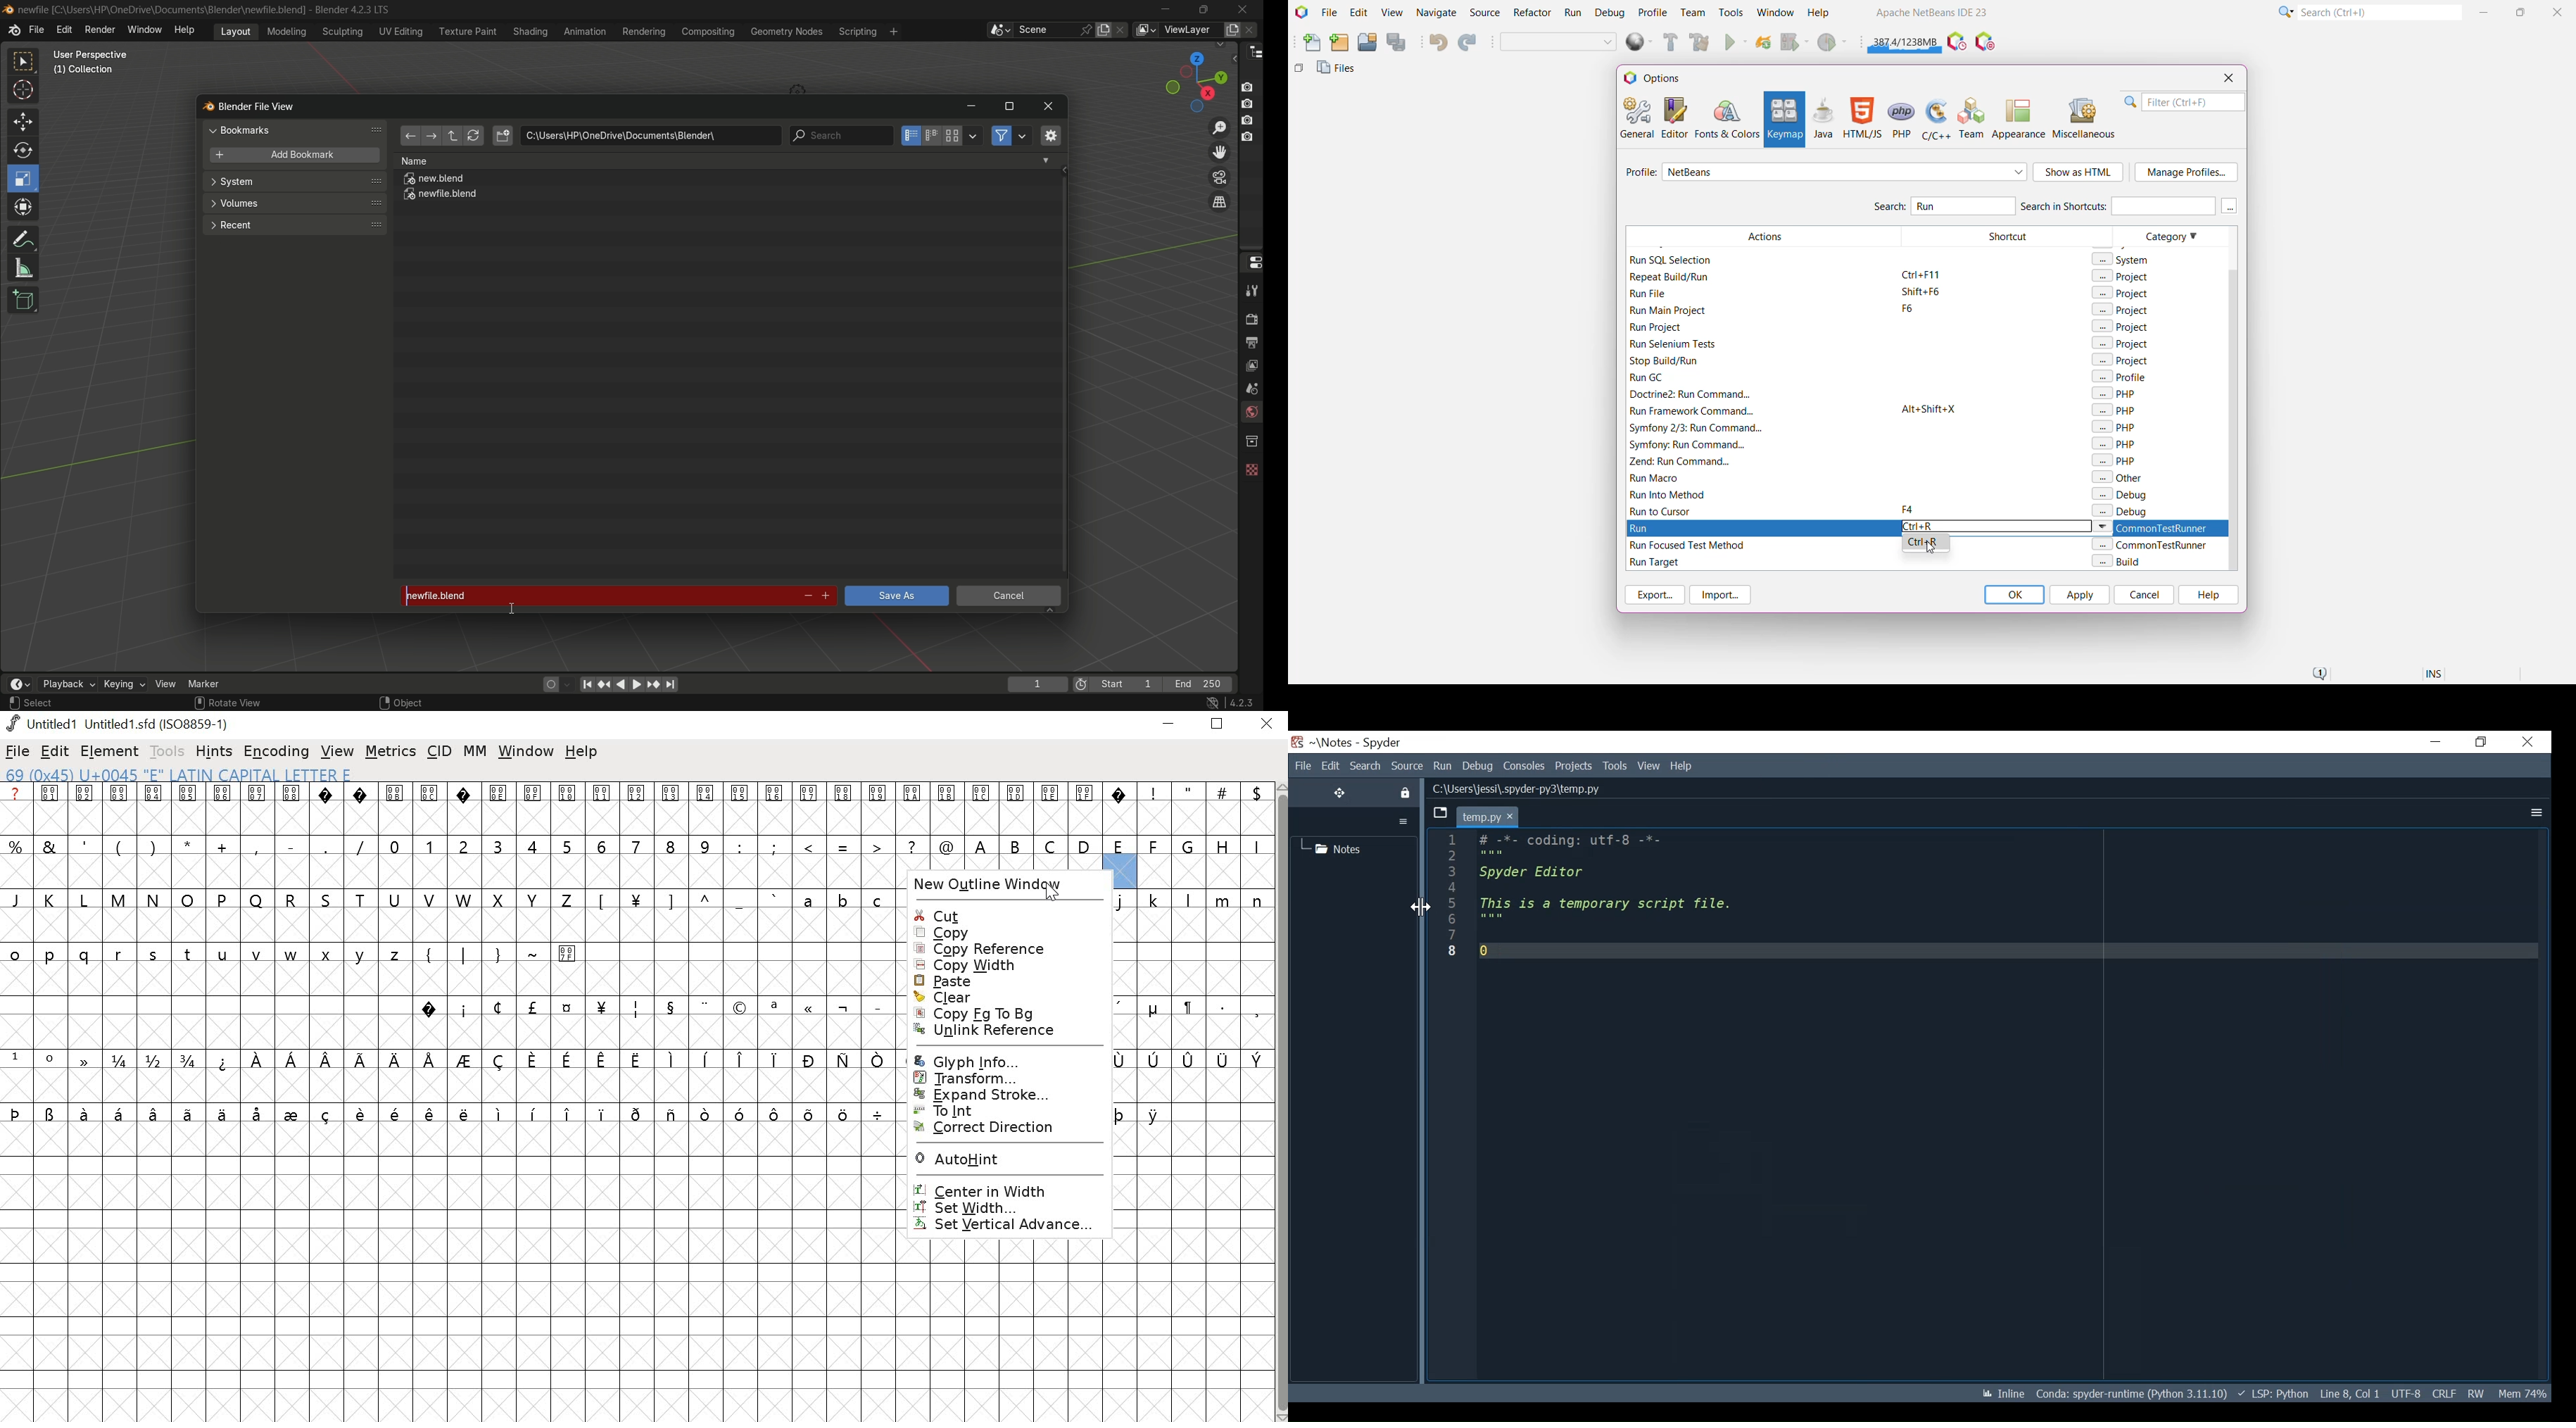 This screenshot has height=1428, width=2576. Describe the element at coordinates (1658, 77) in the screenshot. I see `Options` at that location.